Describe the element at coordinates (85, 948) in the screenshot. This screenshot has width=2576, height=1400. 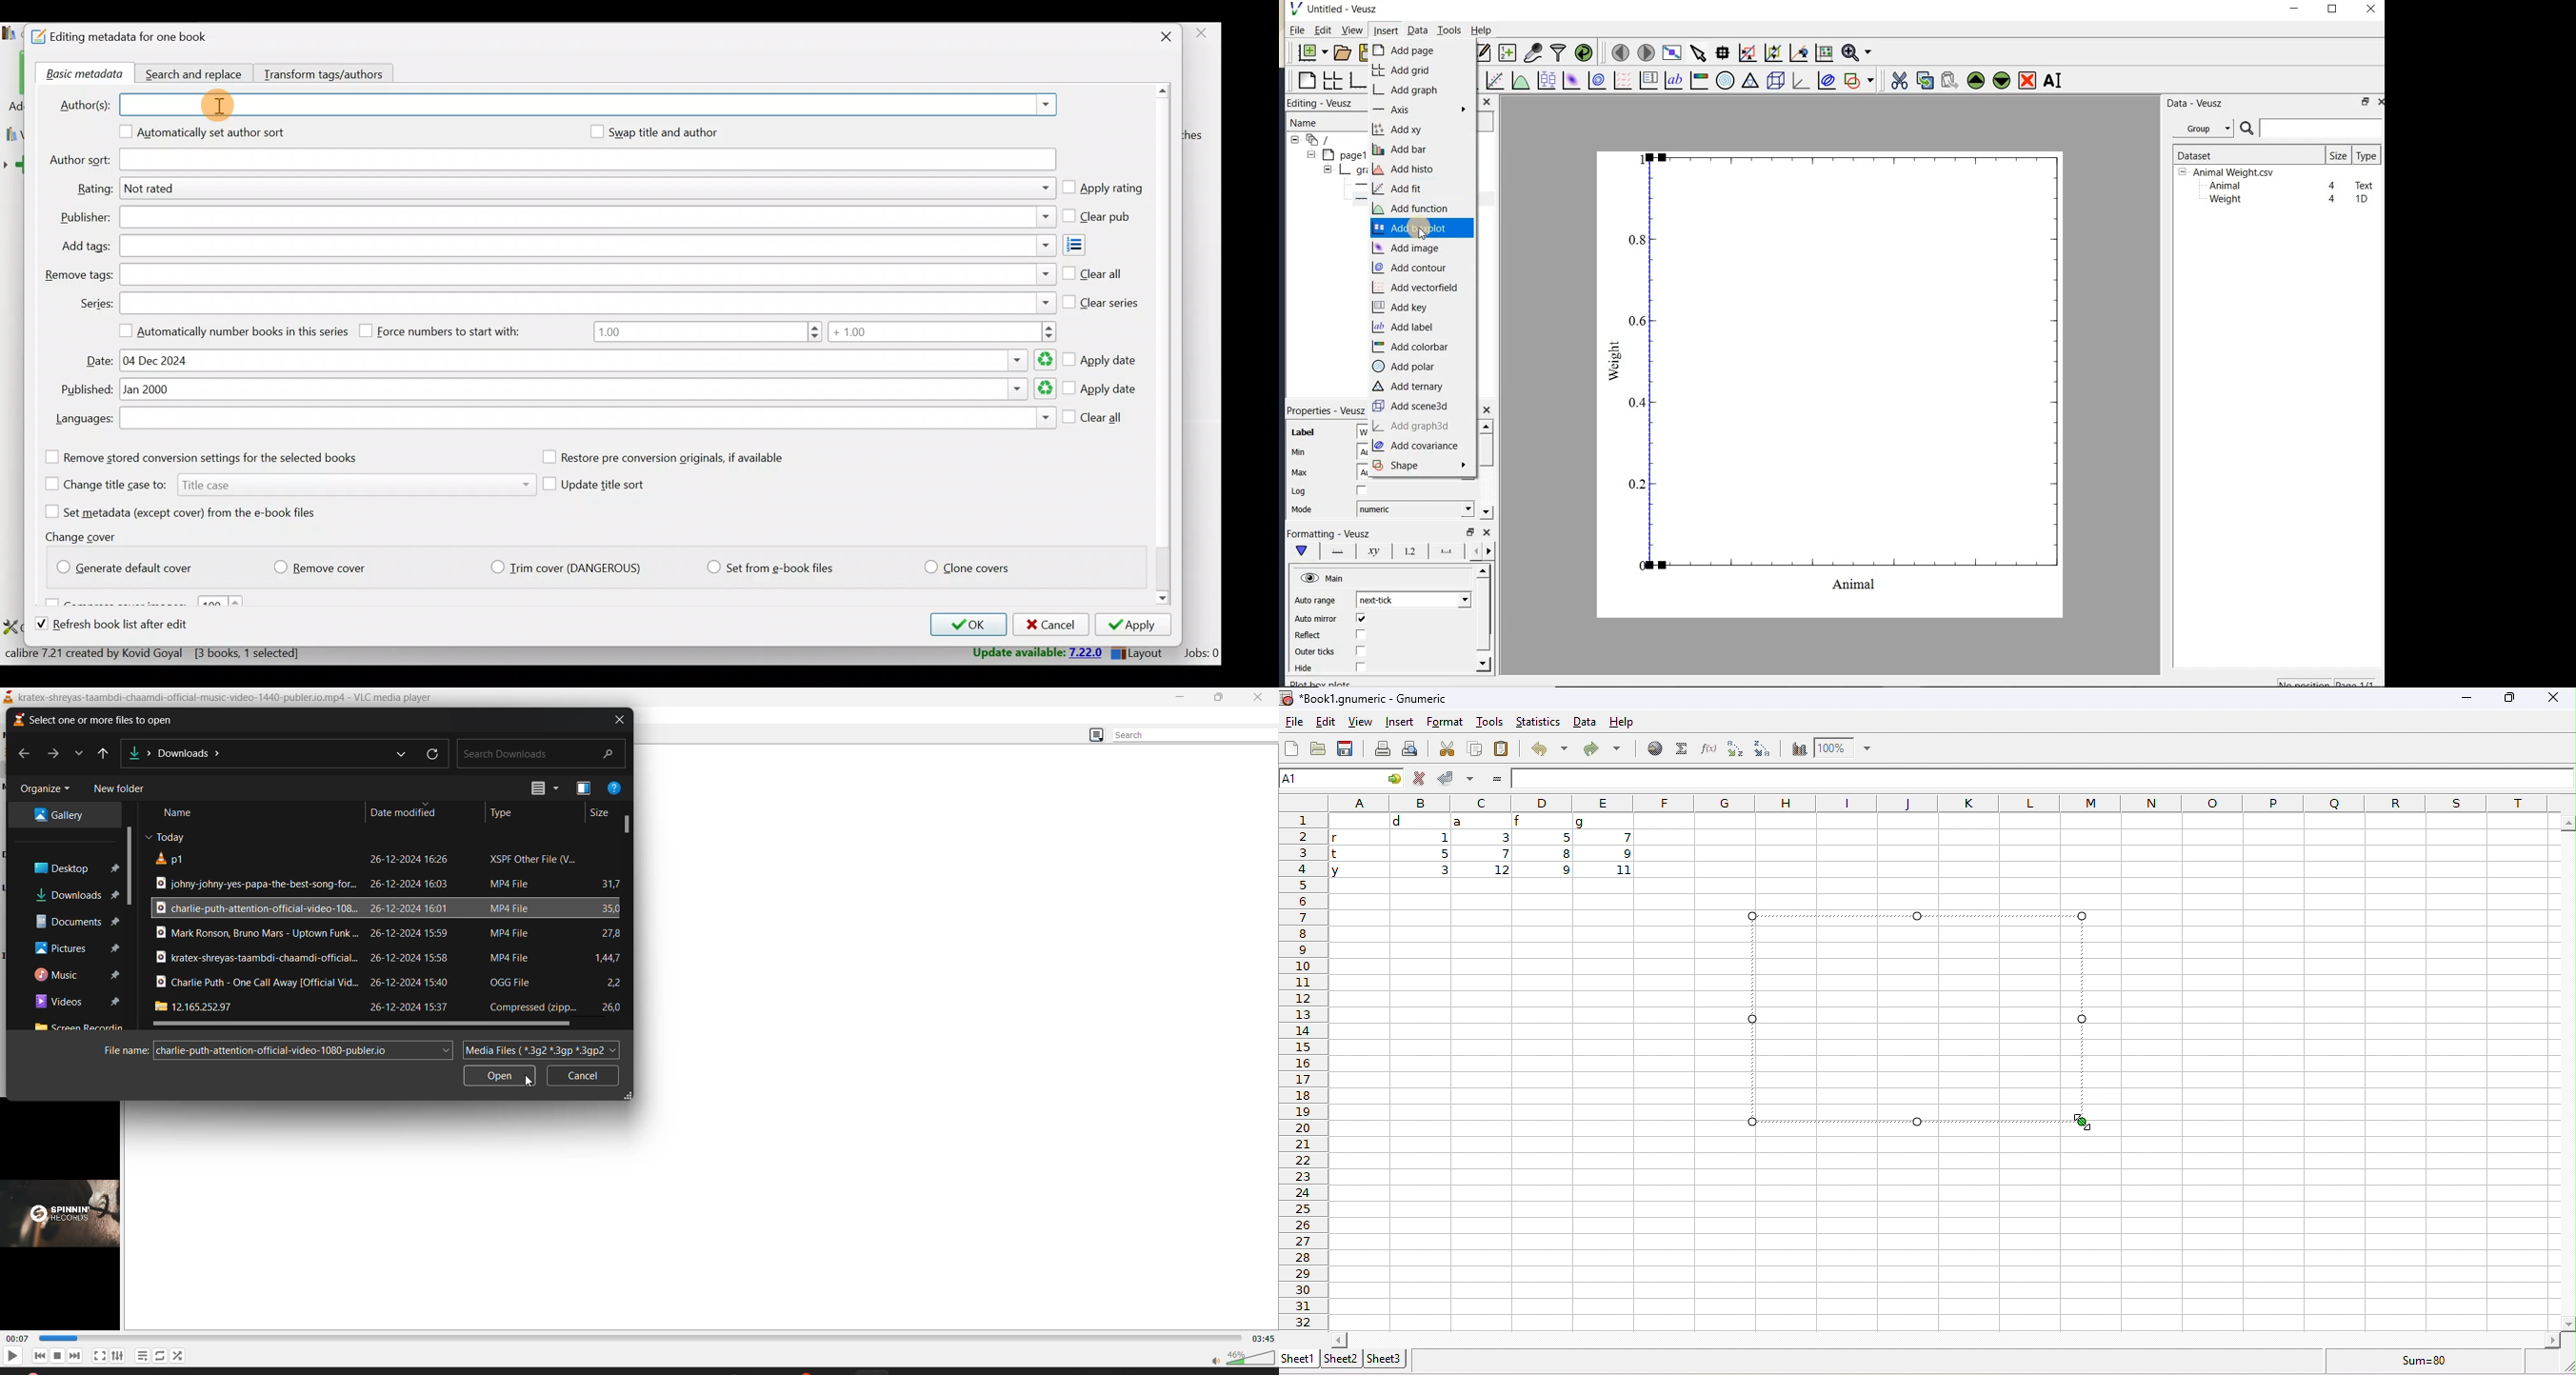
I see `pictures` at that location.